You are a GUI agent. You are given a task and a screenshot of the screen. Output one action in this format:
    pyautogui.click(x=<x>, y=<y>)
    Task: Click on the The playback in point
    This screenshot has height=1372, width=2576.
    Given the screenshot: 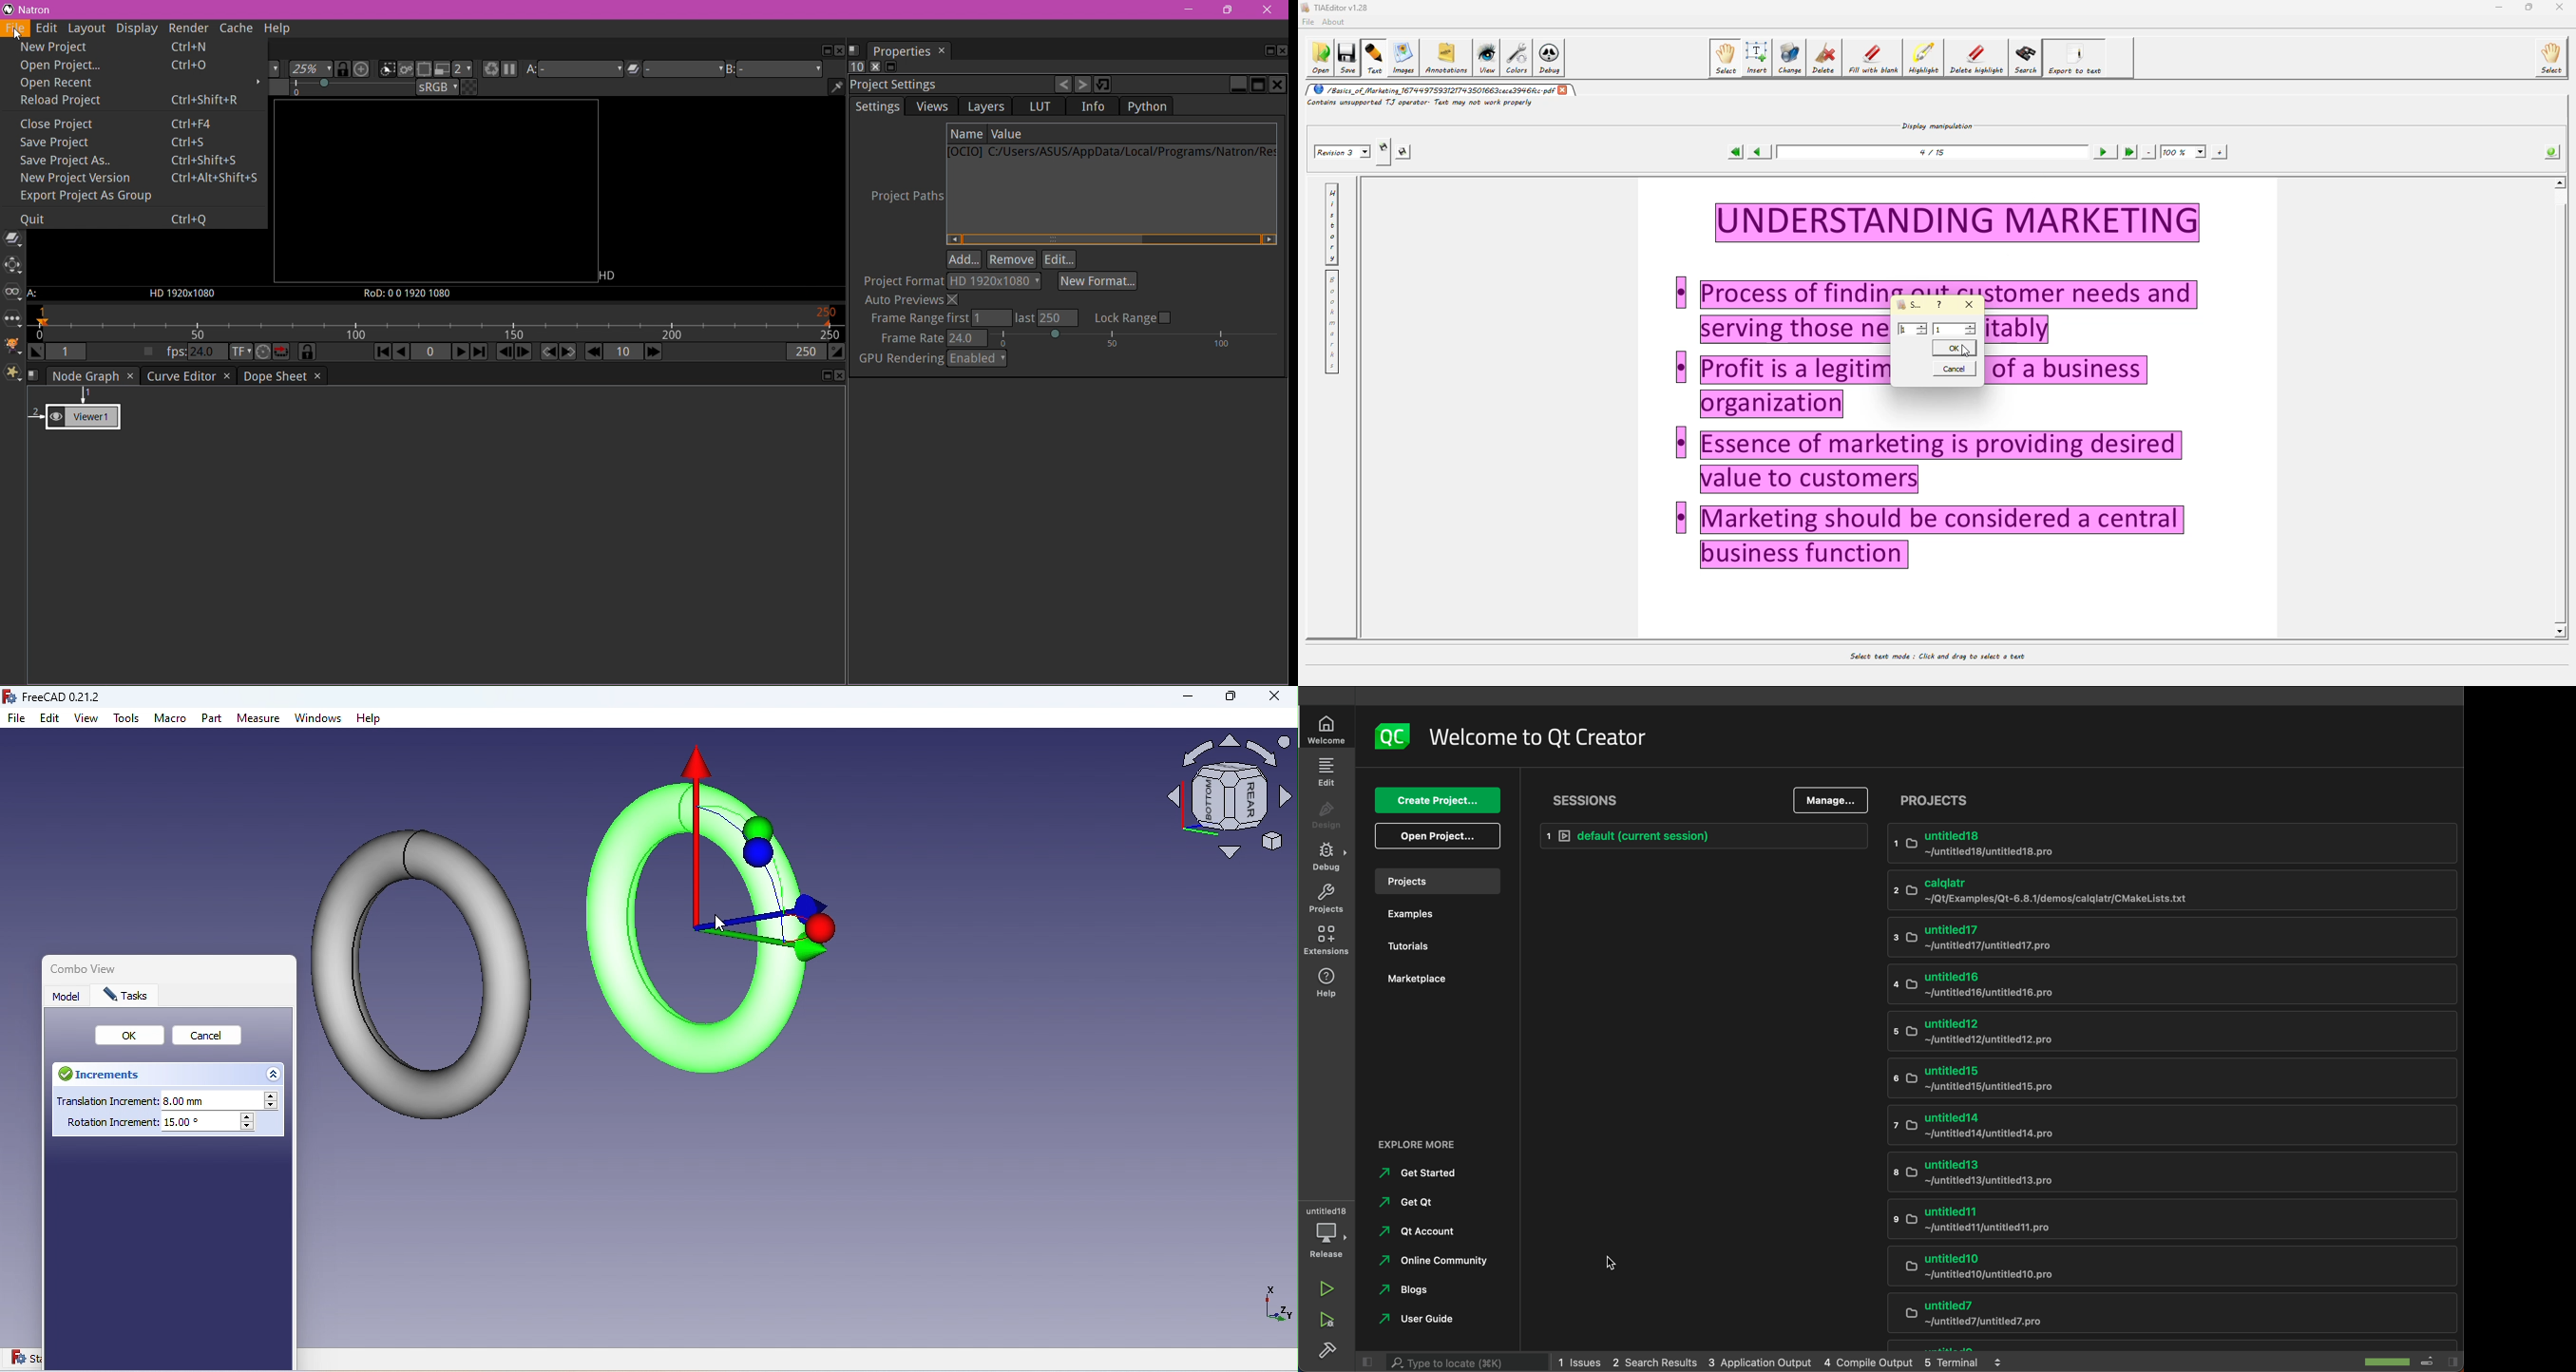 What is the action you would take?
    pyautogui.click(x=69, y=351)
    